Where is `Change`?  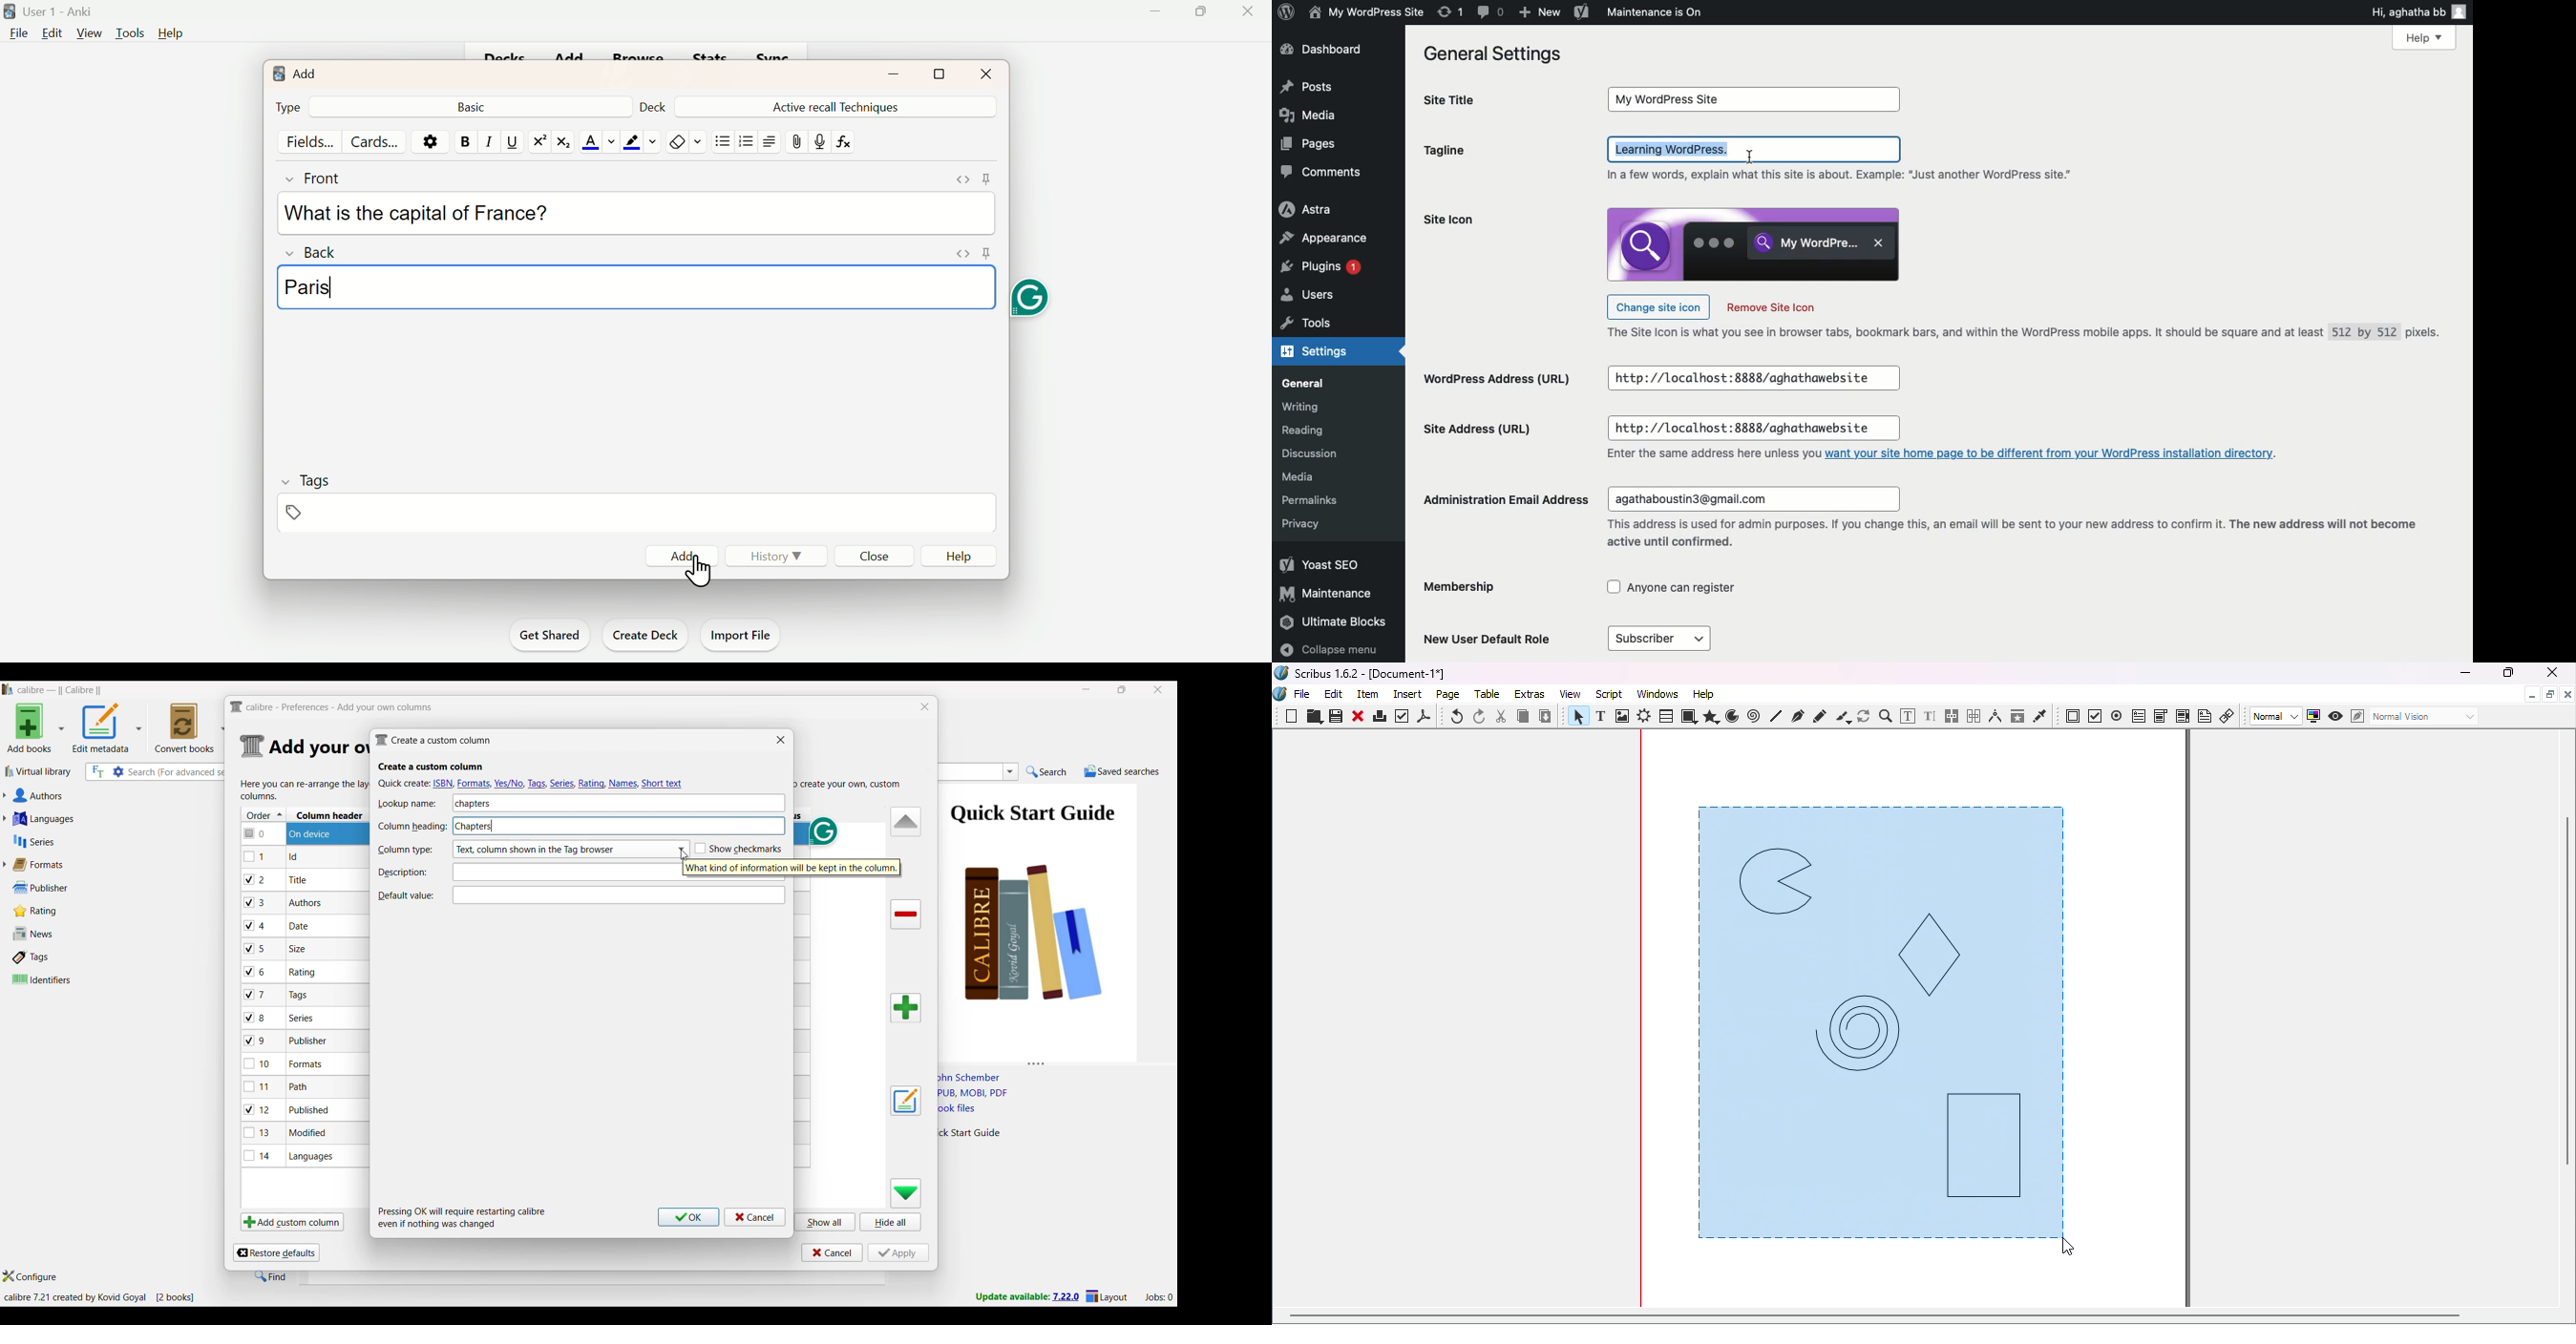
Change is located at coordinates (1658, 305).